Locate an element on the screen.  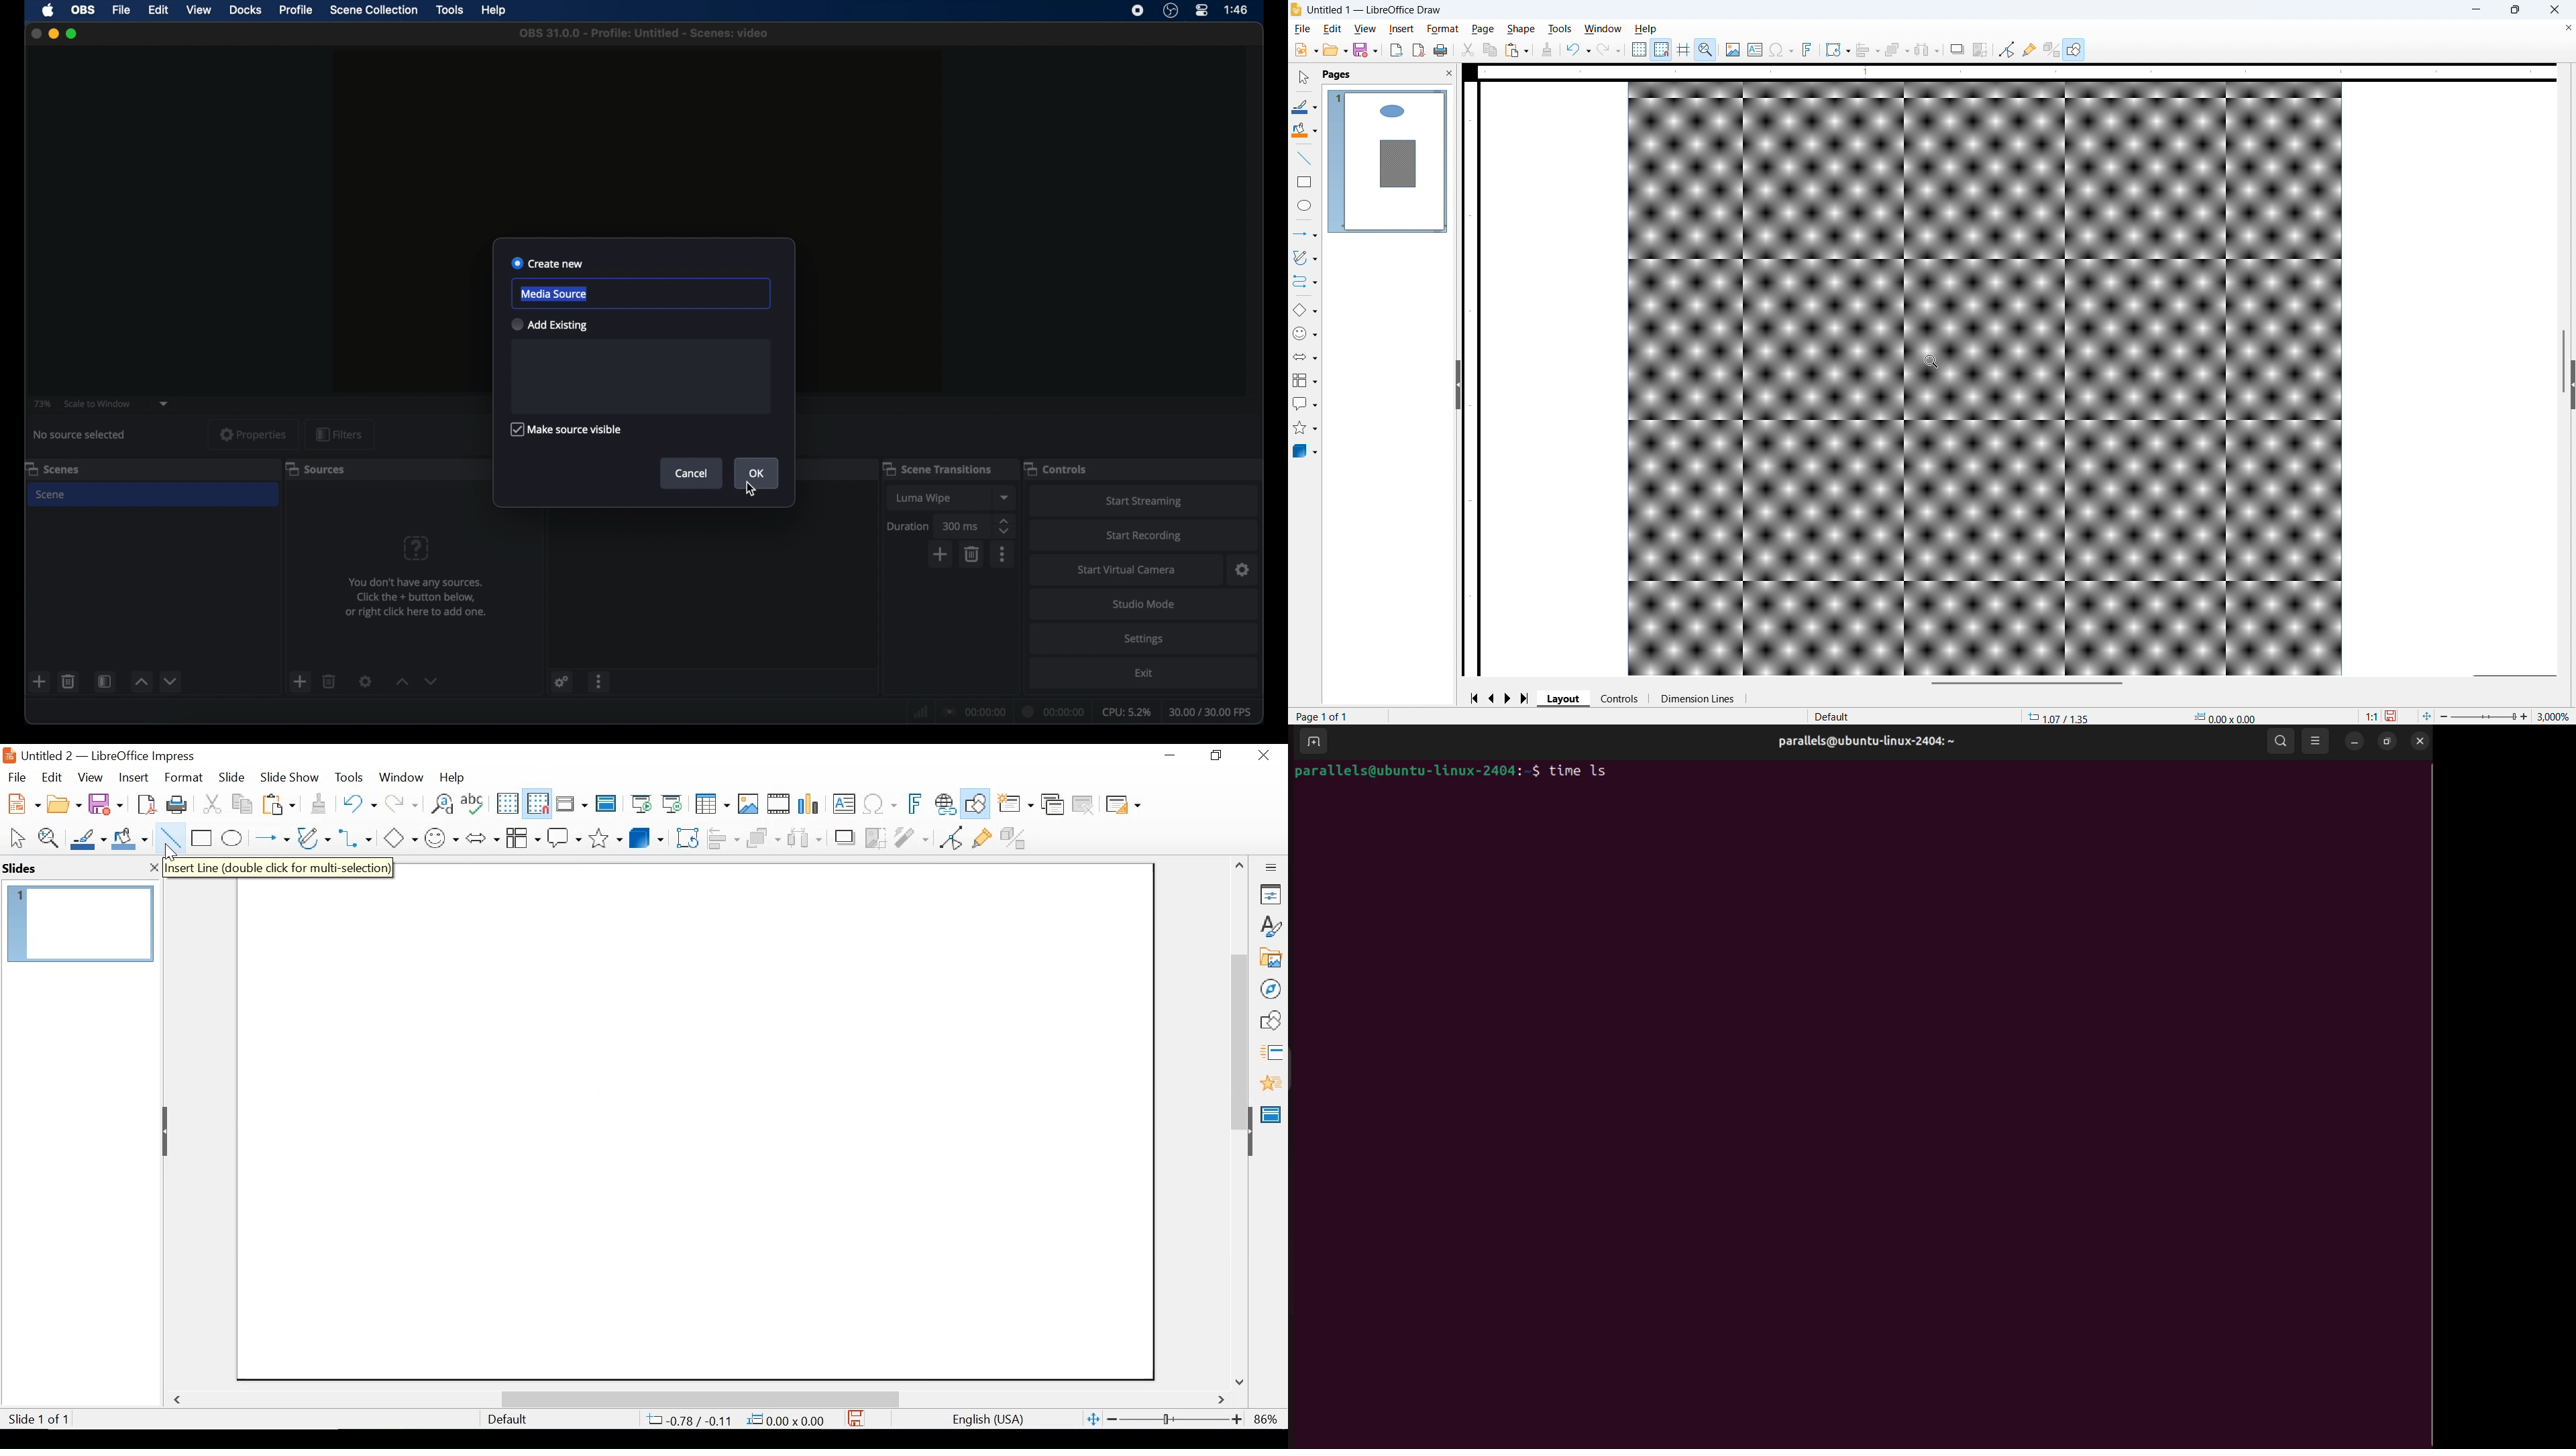
start virtual camera is located at coordinates (1130, 570).